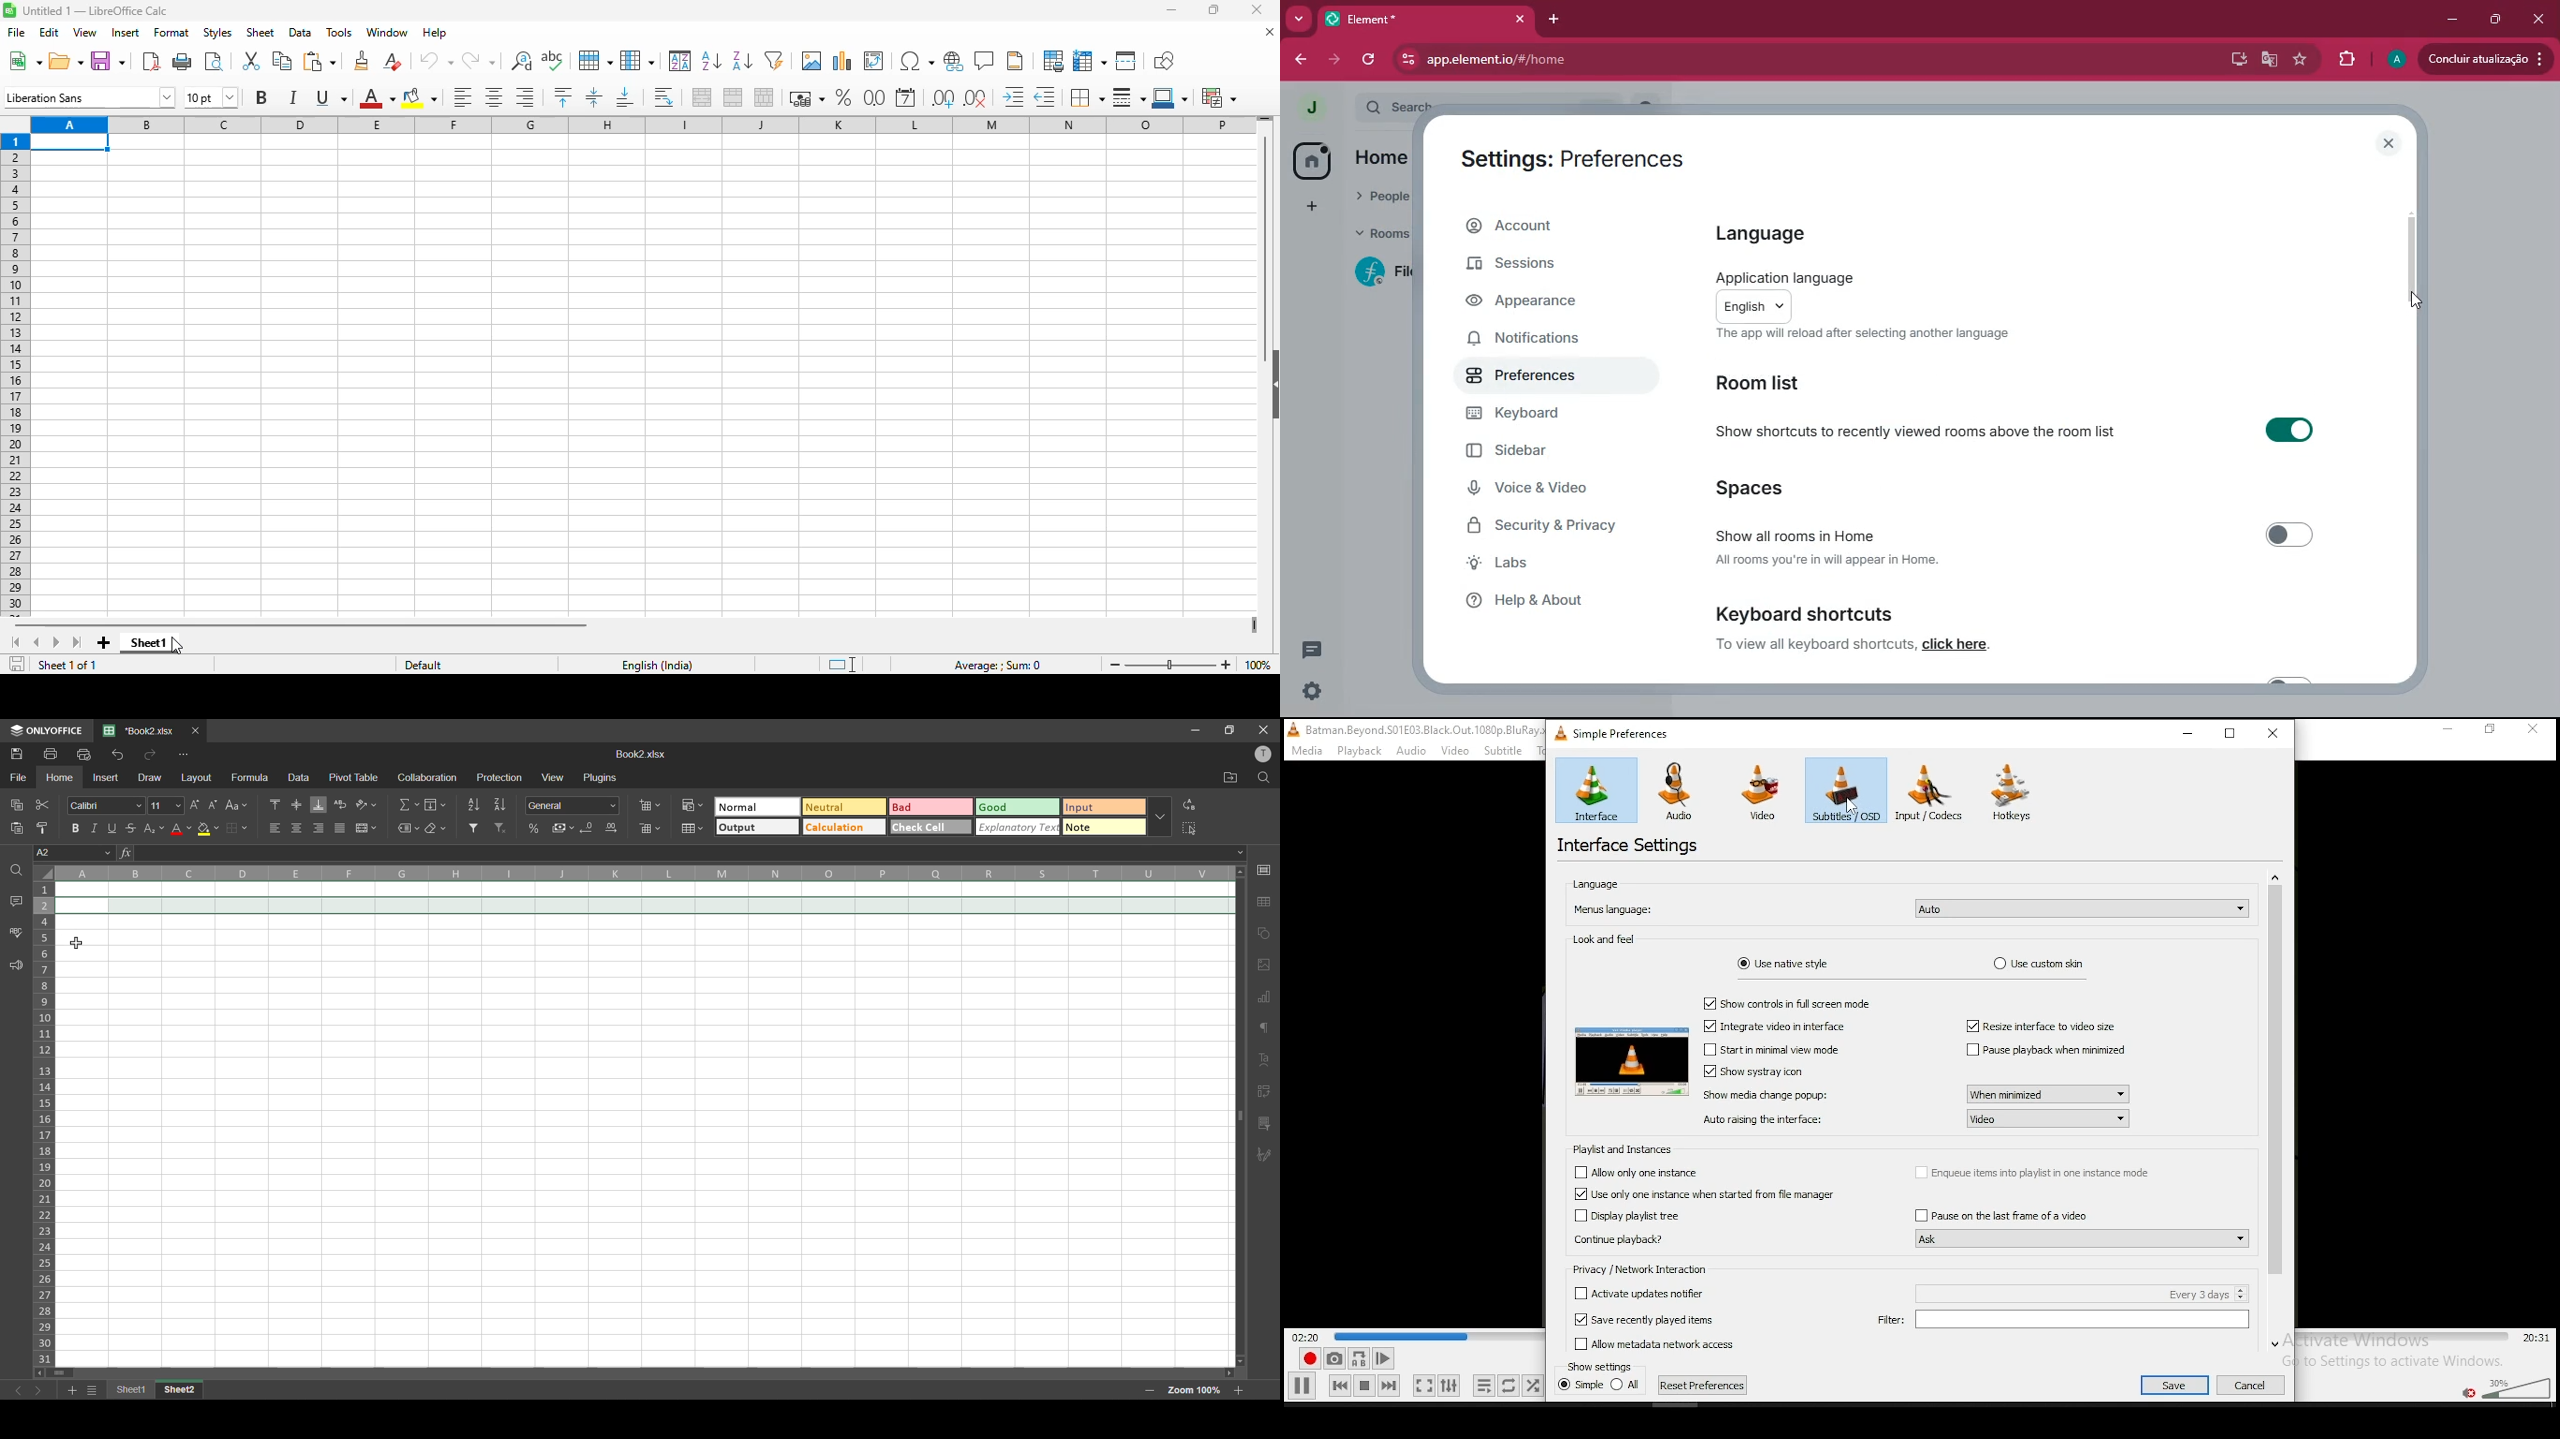 The image size is (2576, 1456). I want to click on file name, so click(1426, 729).